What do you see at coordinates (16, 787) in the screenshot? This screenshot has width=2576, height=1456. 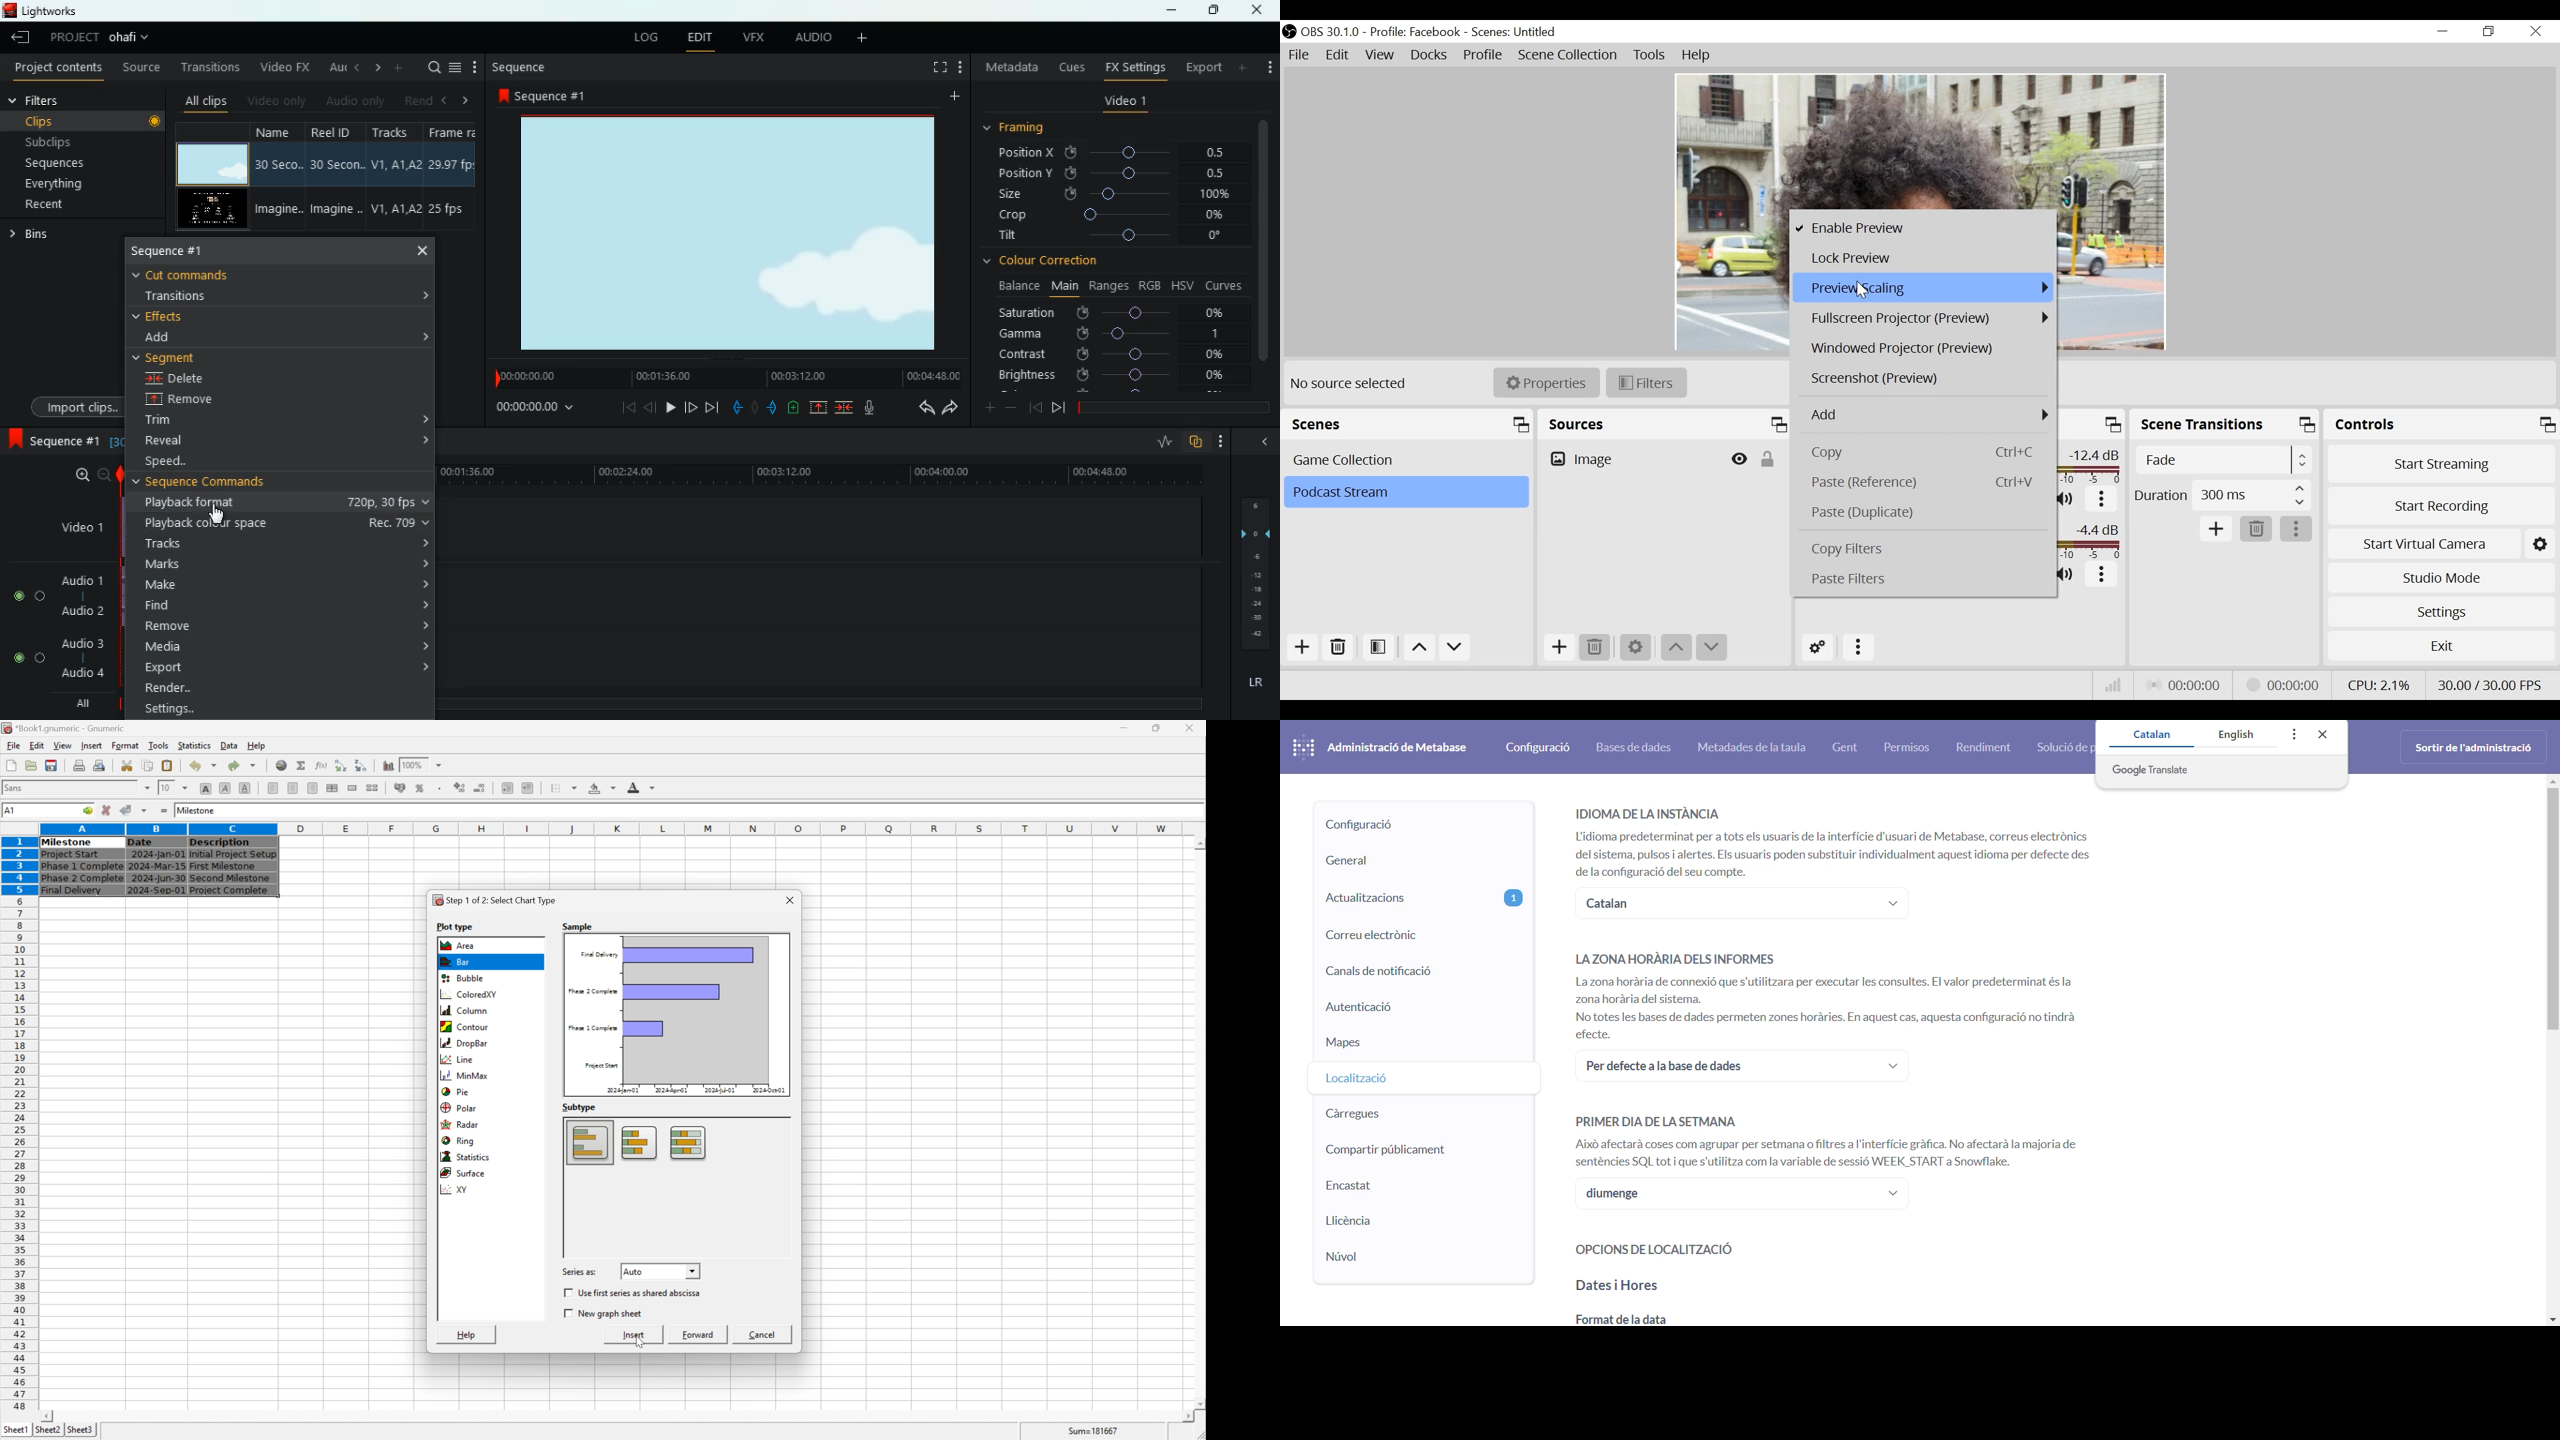 I see `Sans` at bounding box center [16, 787].